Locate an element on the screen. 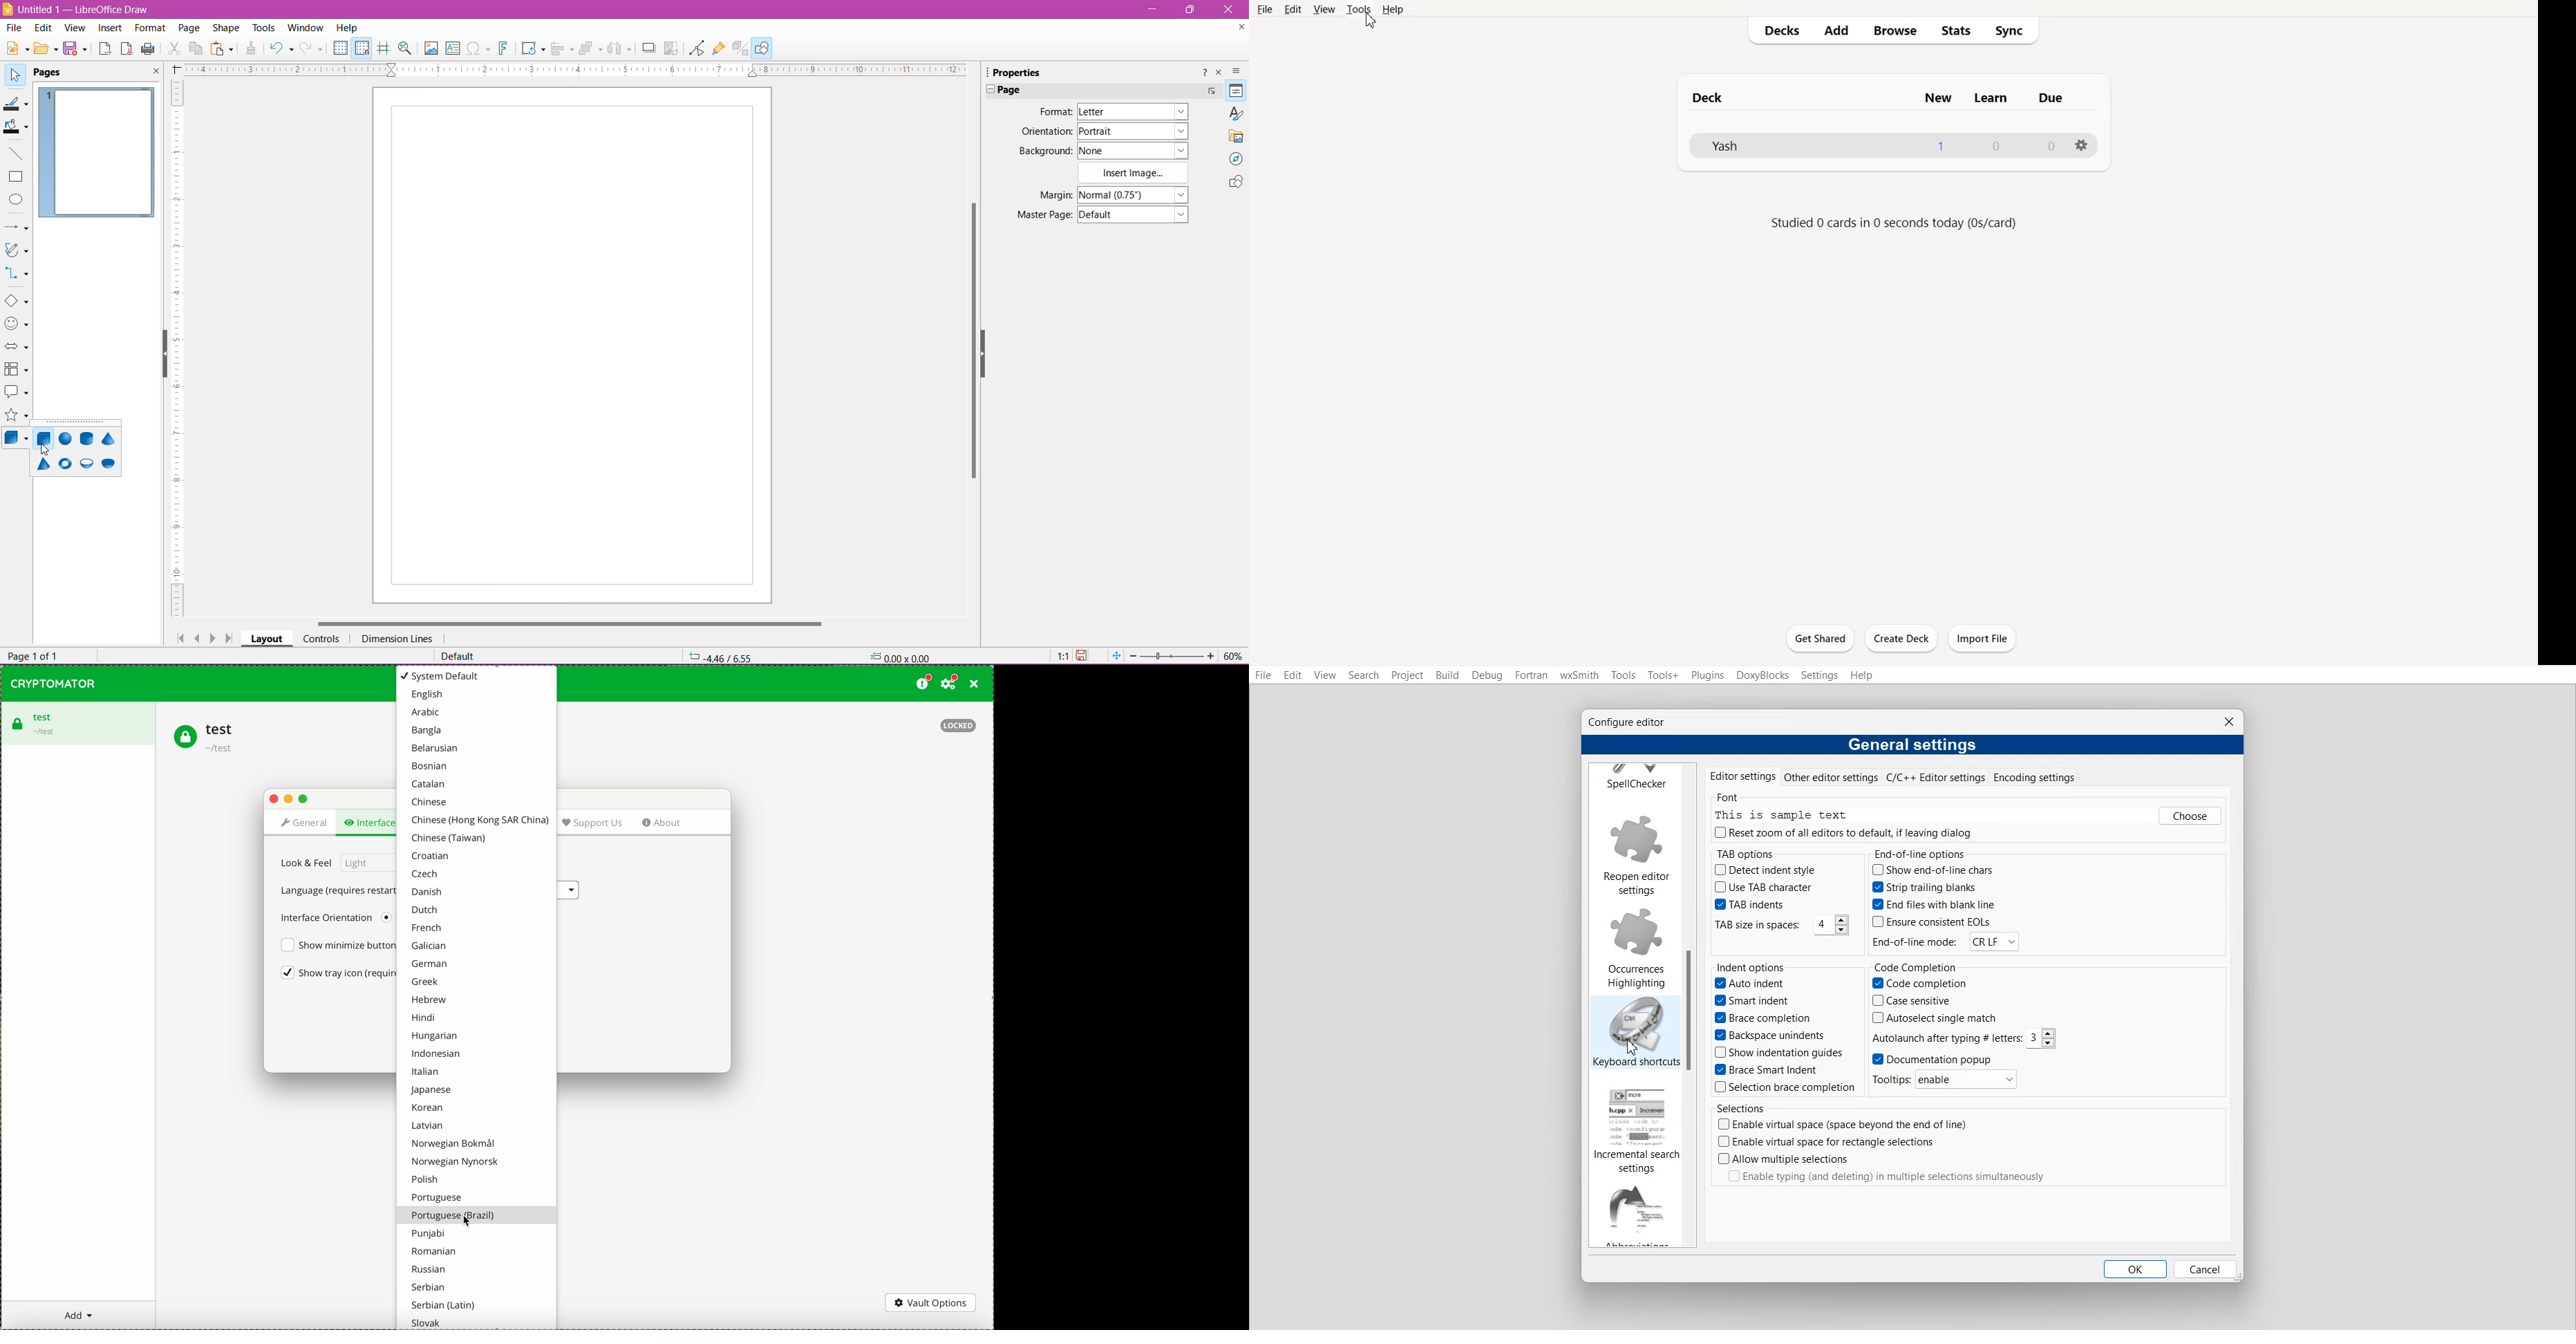 This screenshot has height=1344, width=2576. Connectors is located at coordinates (18, 274).